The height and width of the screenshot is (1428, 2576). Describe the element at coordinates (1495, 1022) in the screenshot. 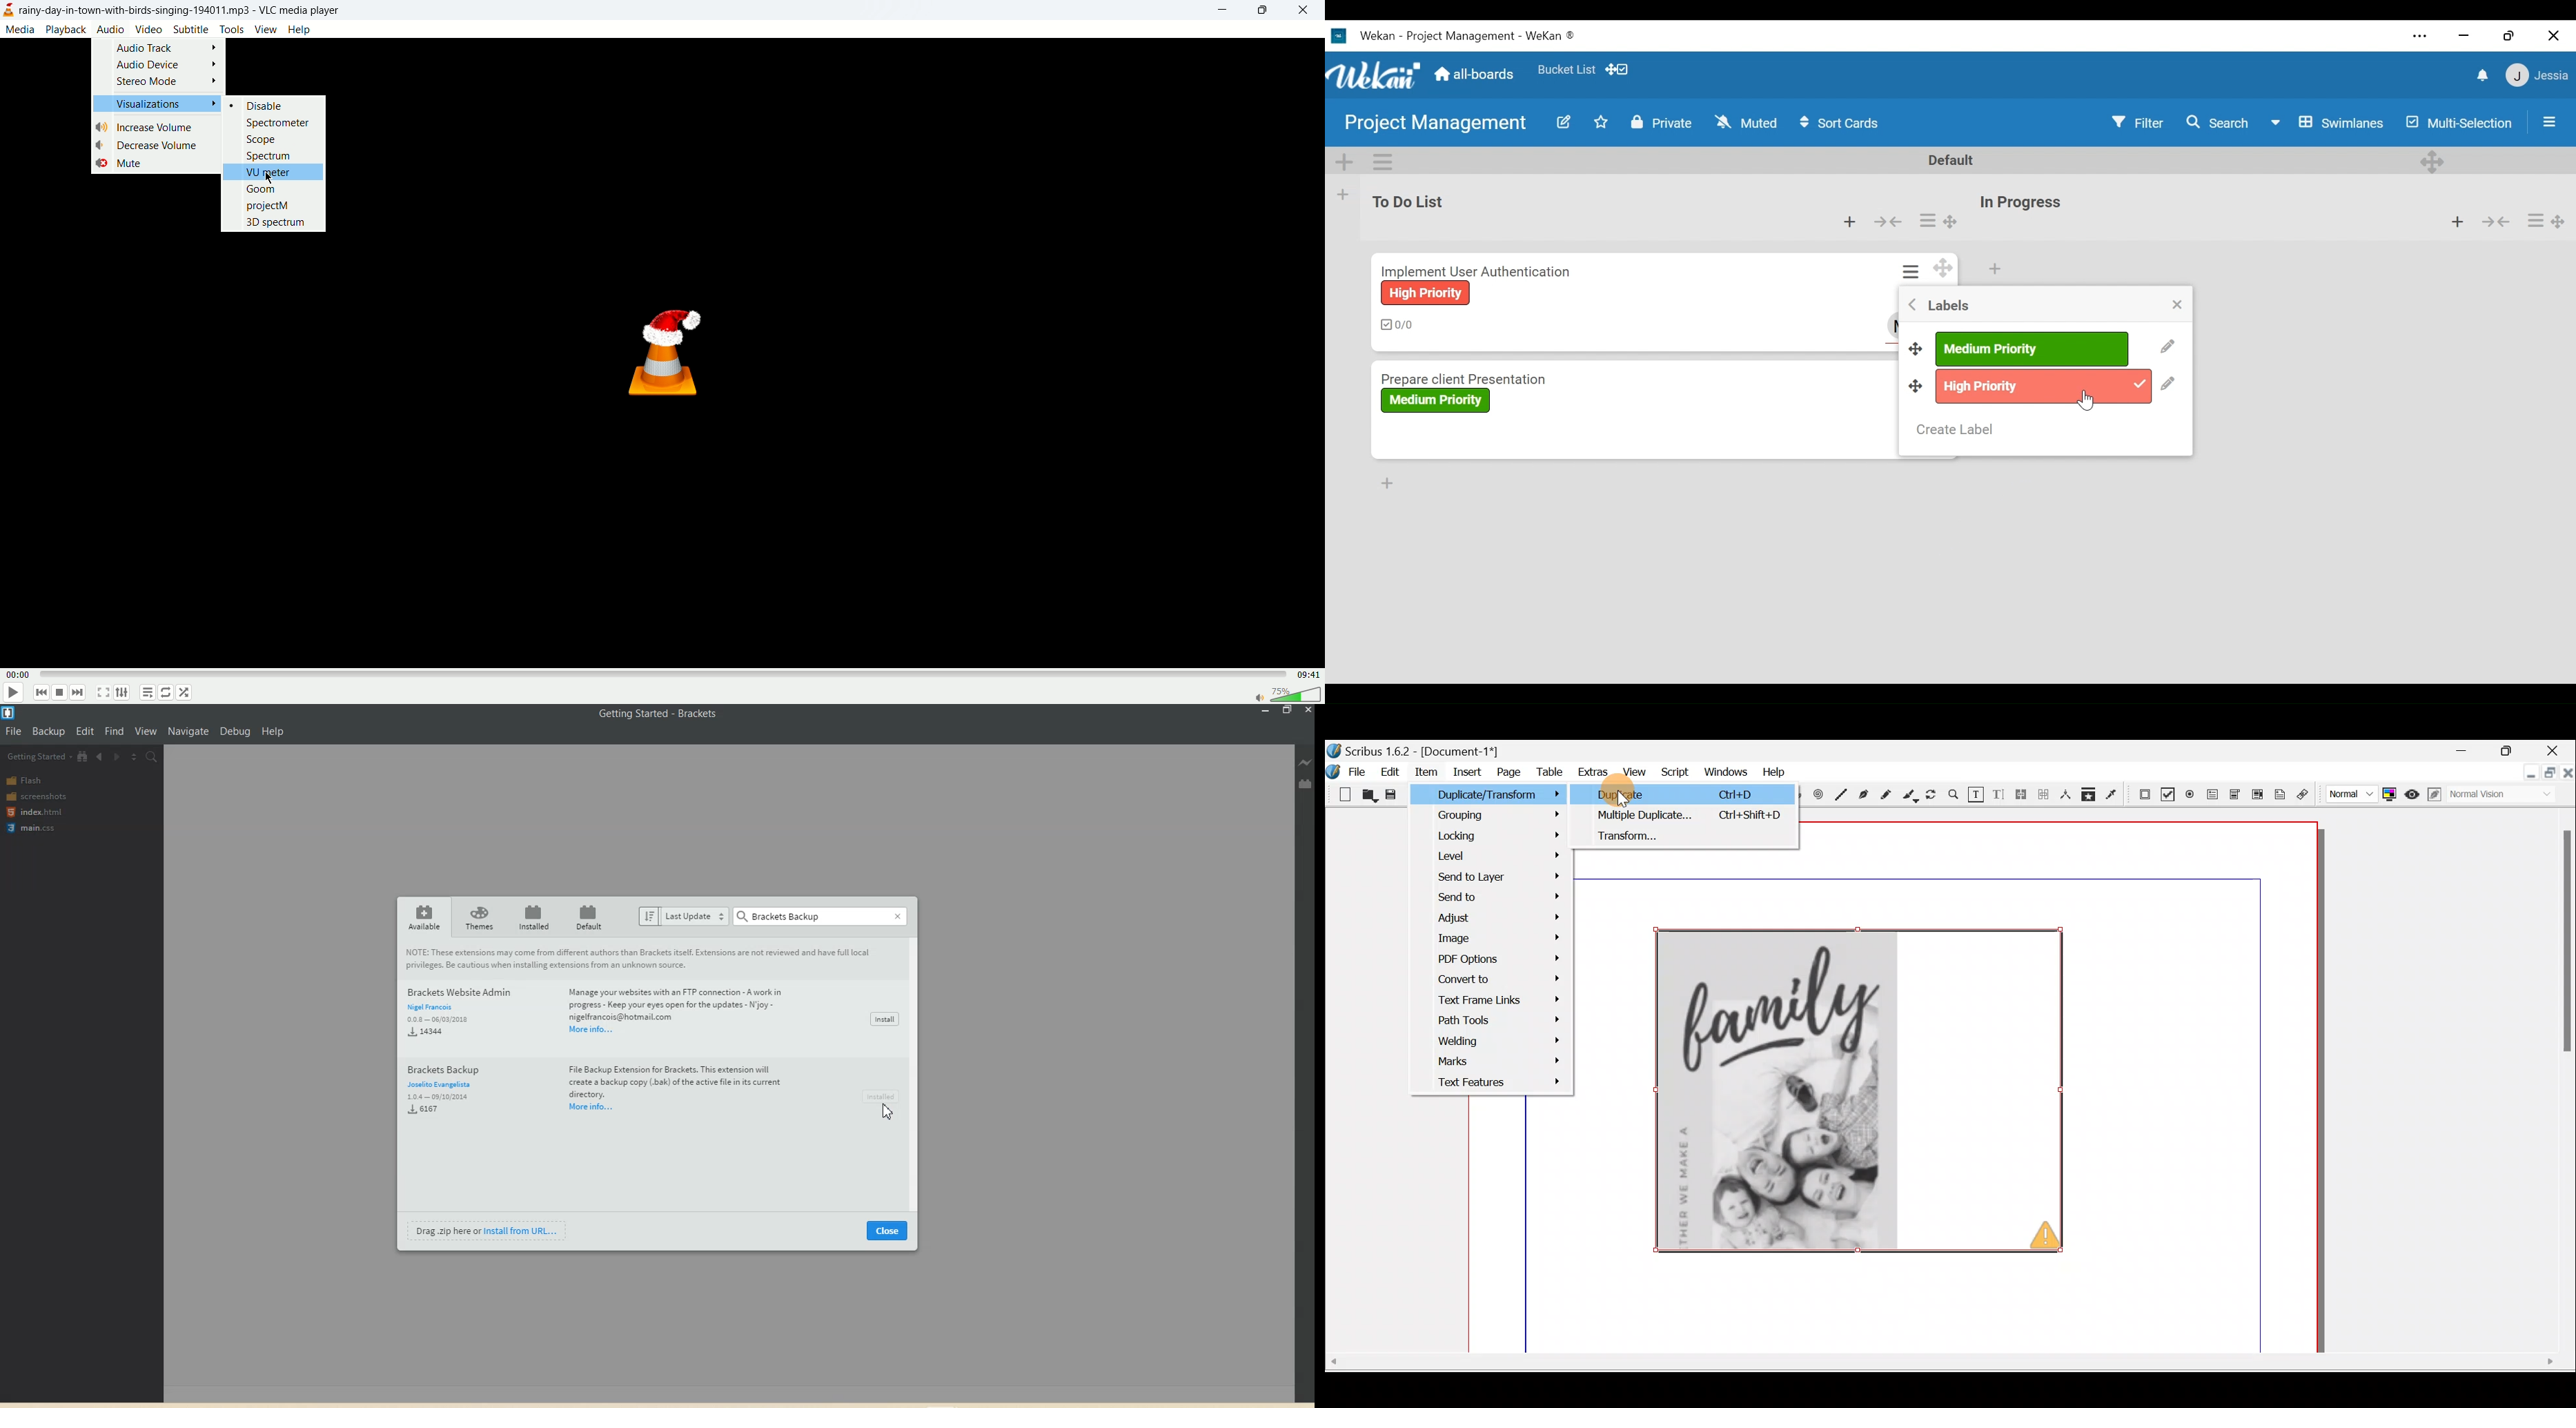

I see `Path tools` at that location.